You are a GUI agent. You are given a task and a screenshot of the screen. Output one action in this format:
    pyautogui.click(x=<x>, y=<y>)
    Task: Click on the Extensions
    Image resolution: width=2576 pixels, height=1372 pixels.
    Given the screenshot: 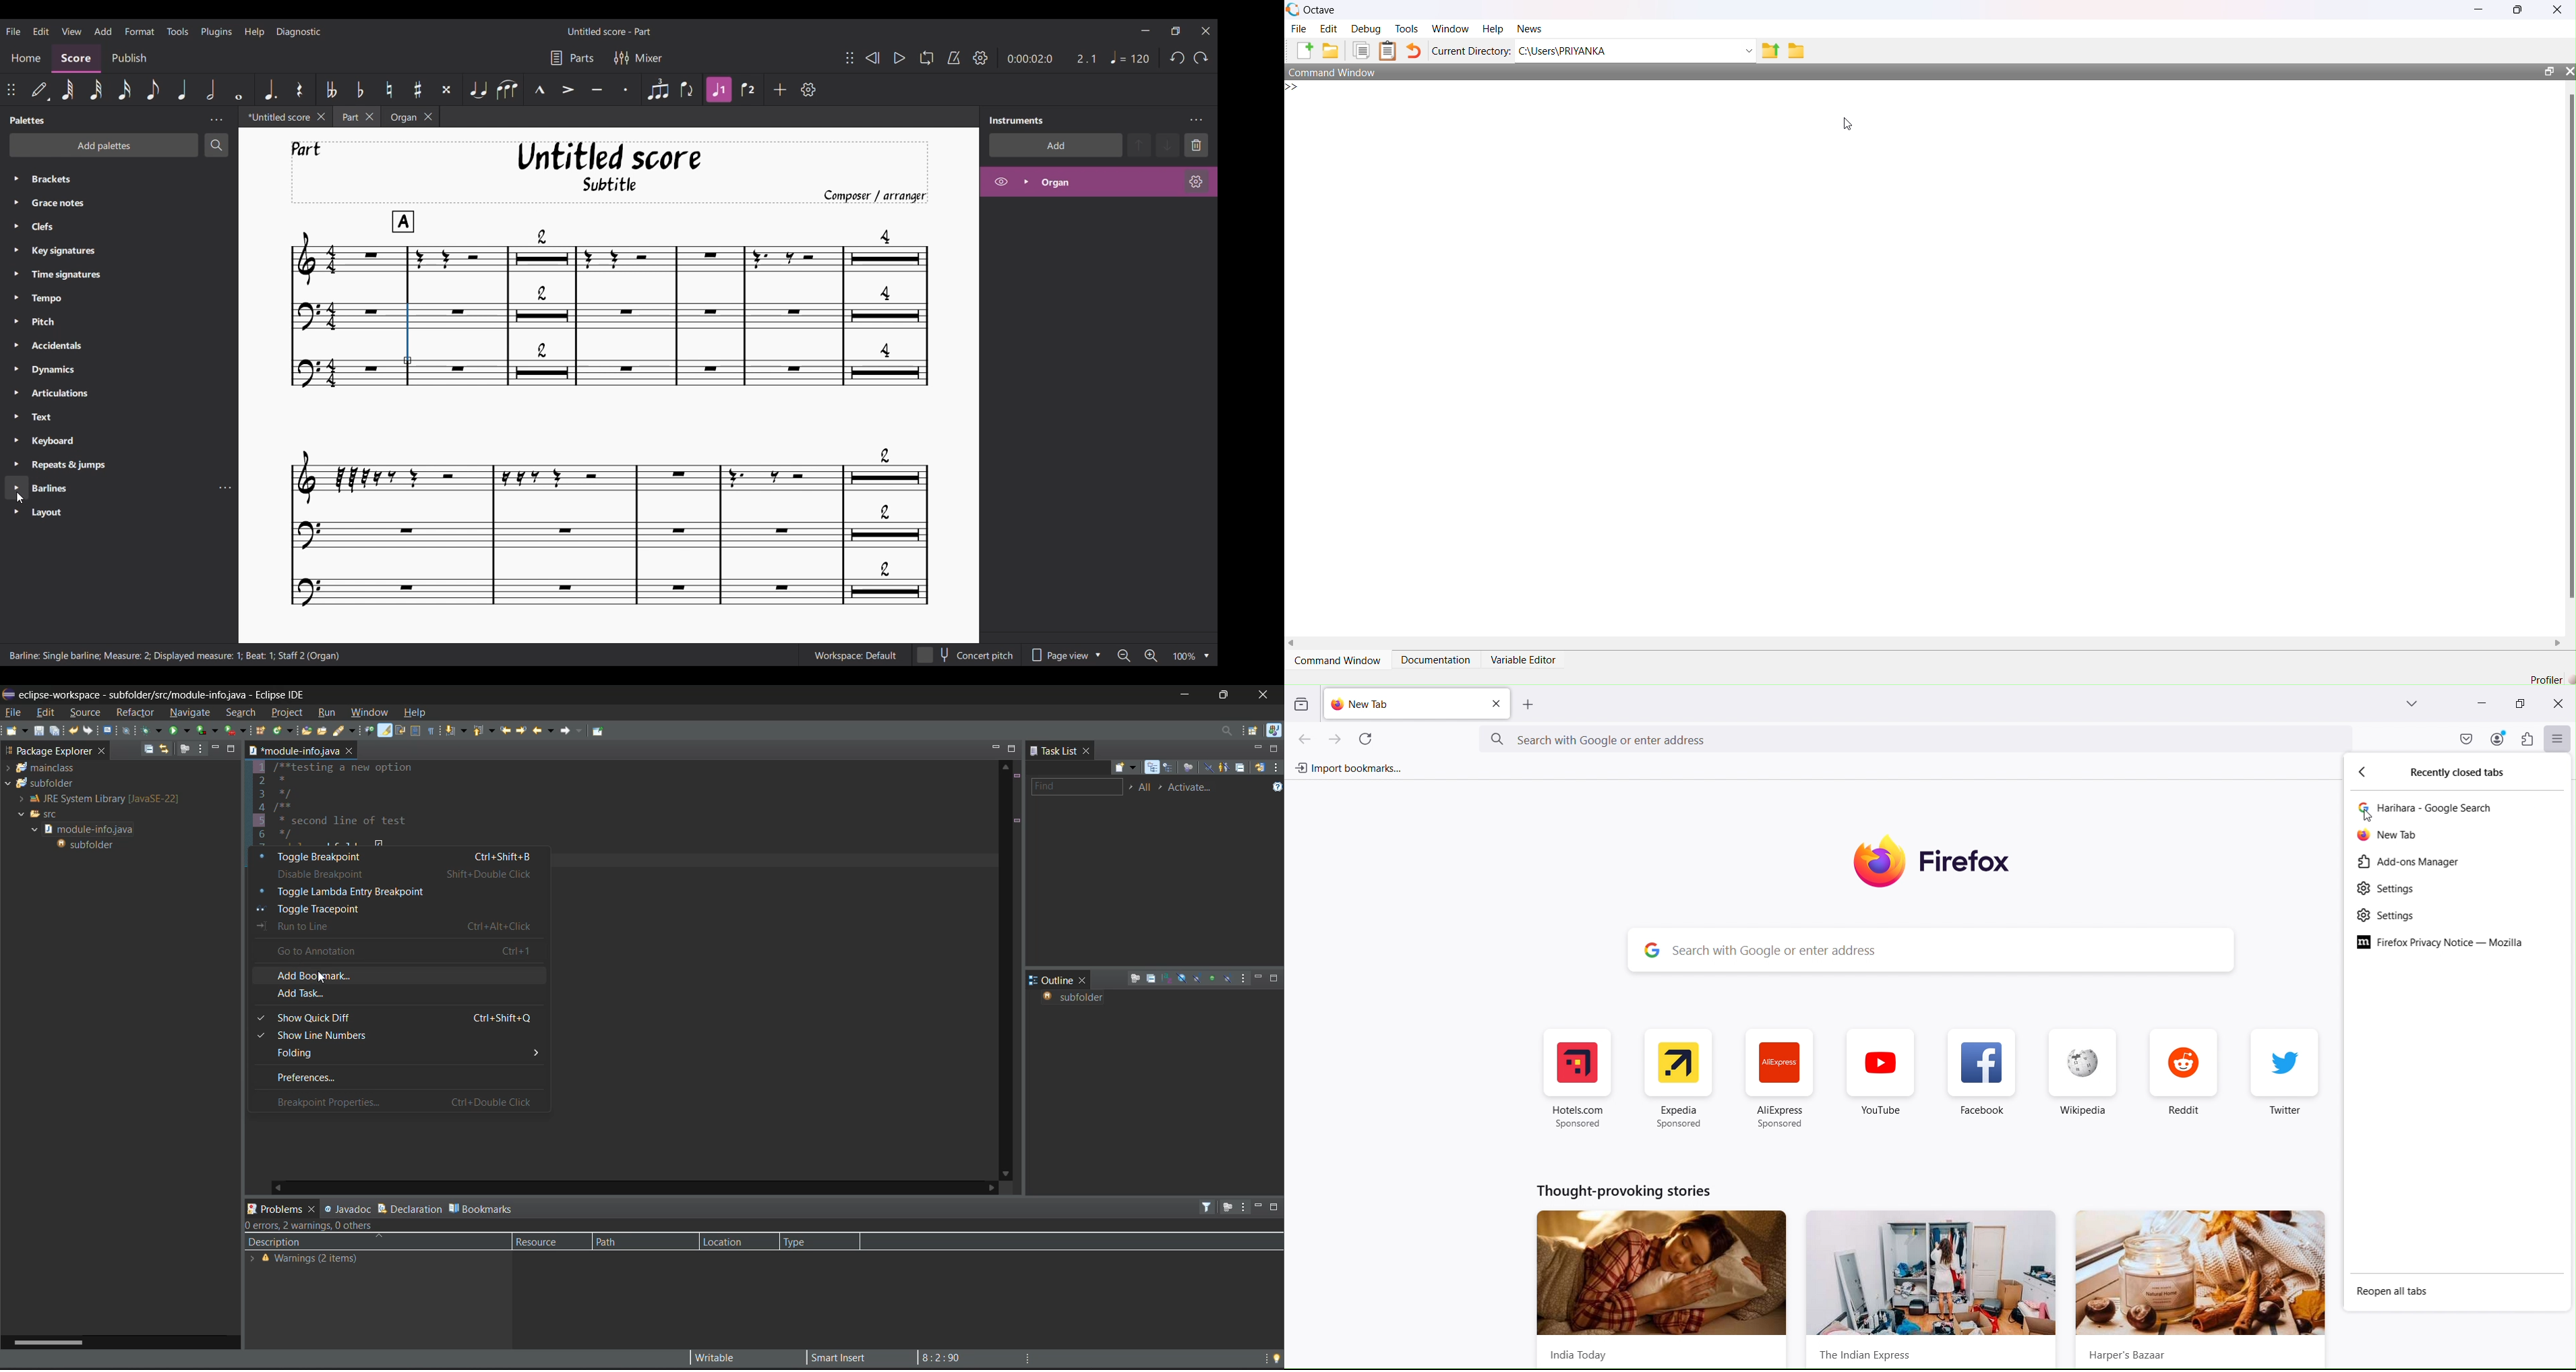 What is the action you would take?
    pyautogui.click(x=2528, y=739)
    